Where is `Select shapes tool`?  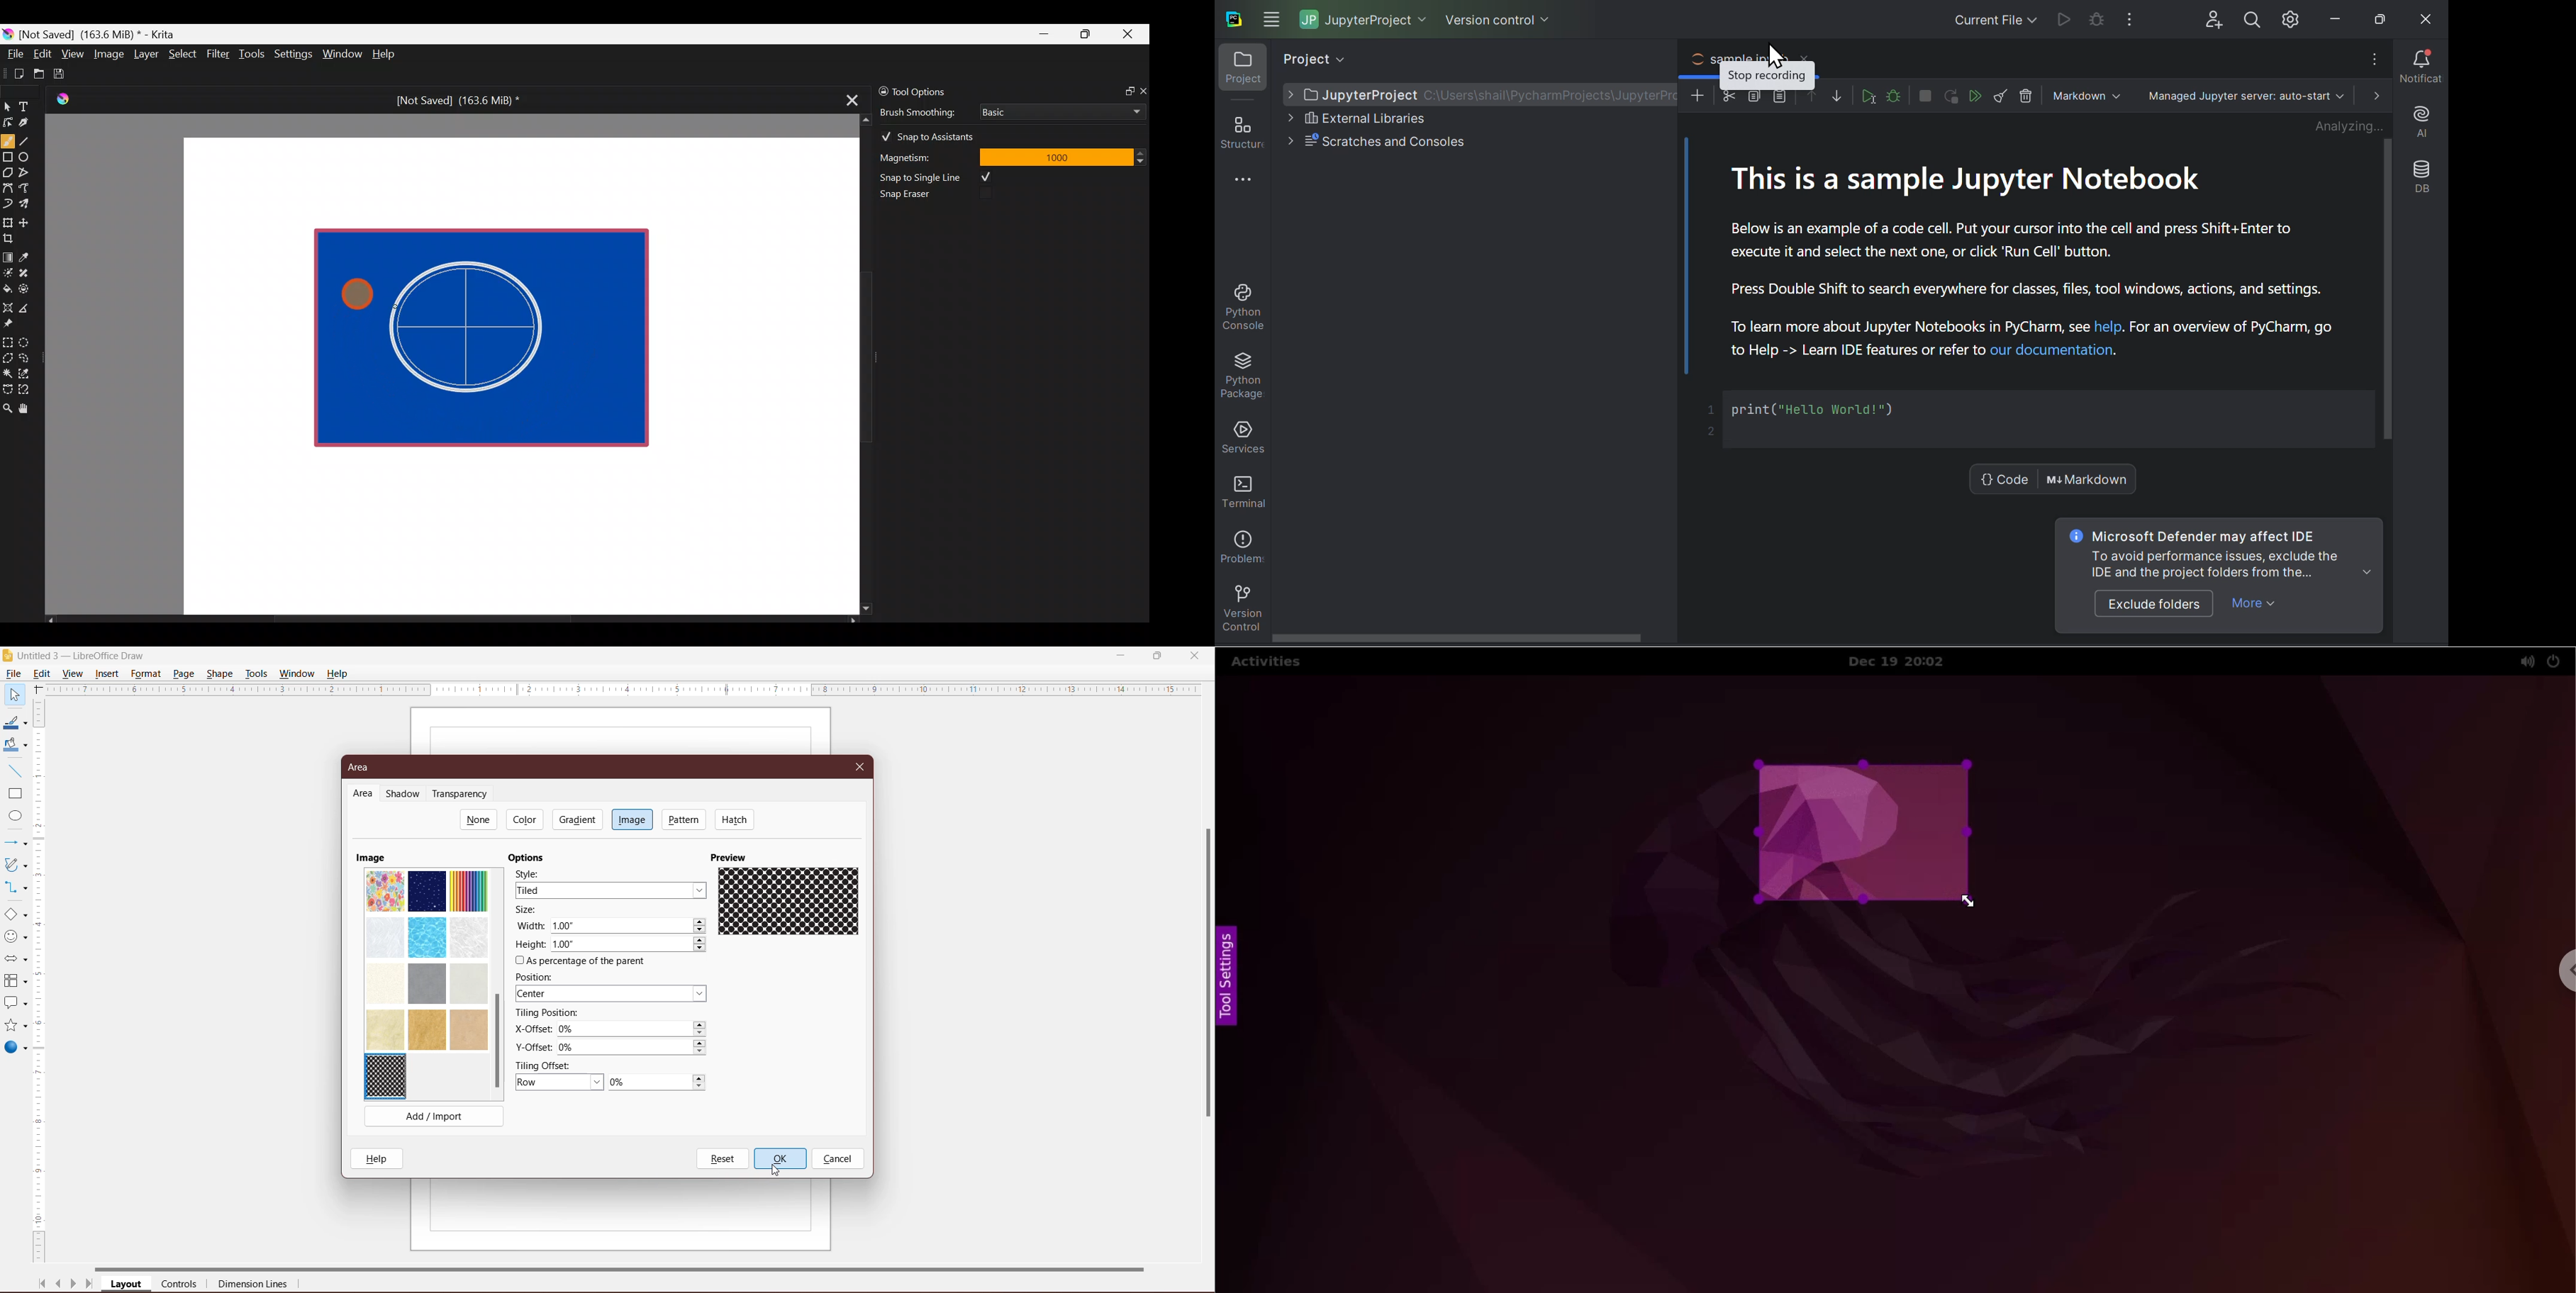
Select shapes tool is located at coordinates (7, 108).